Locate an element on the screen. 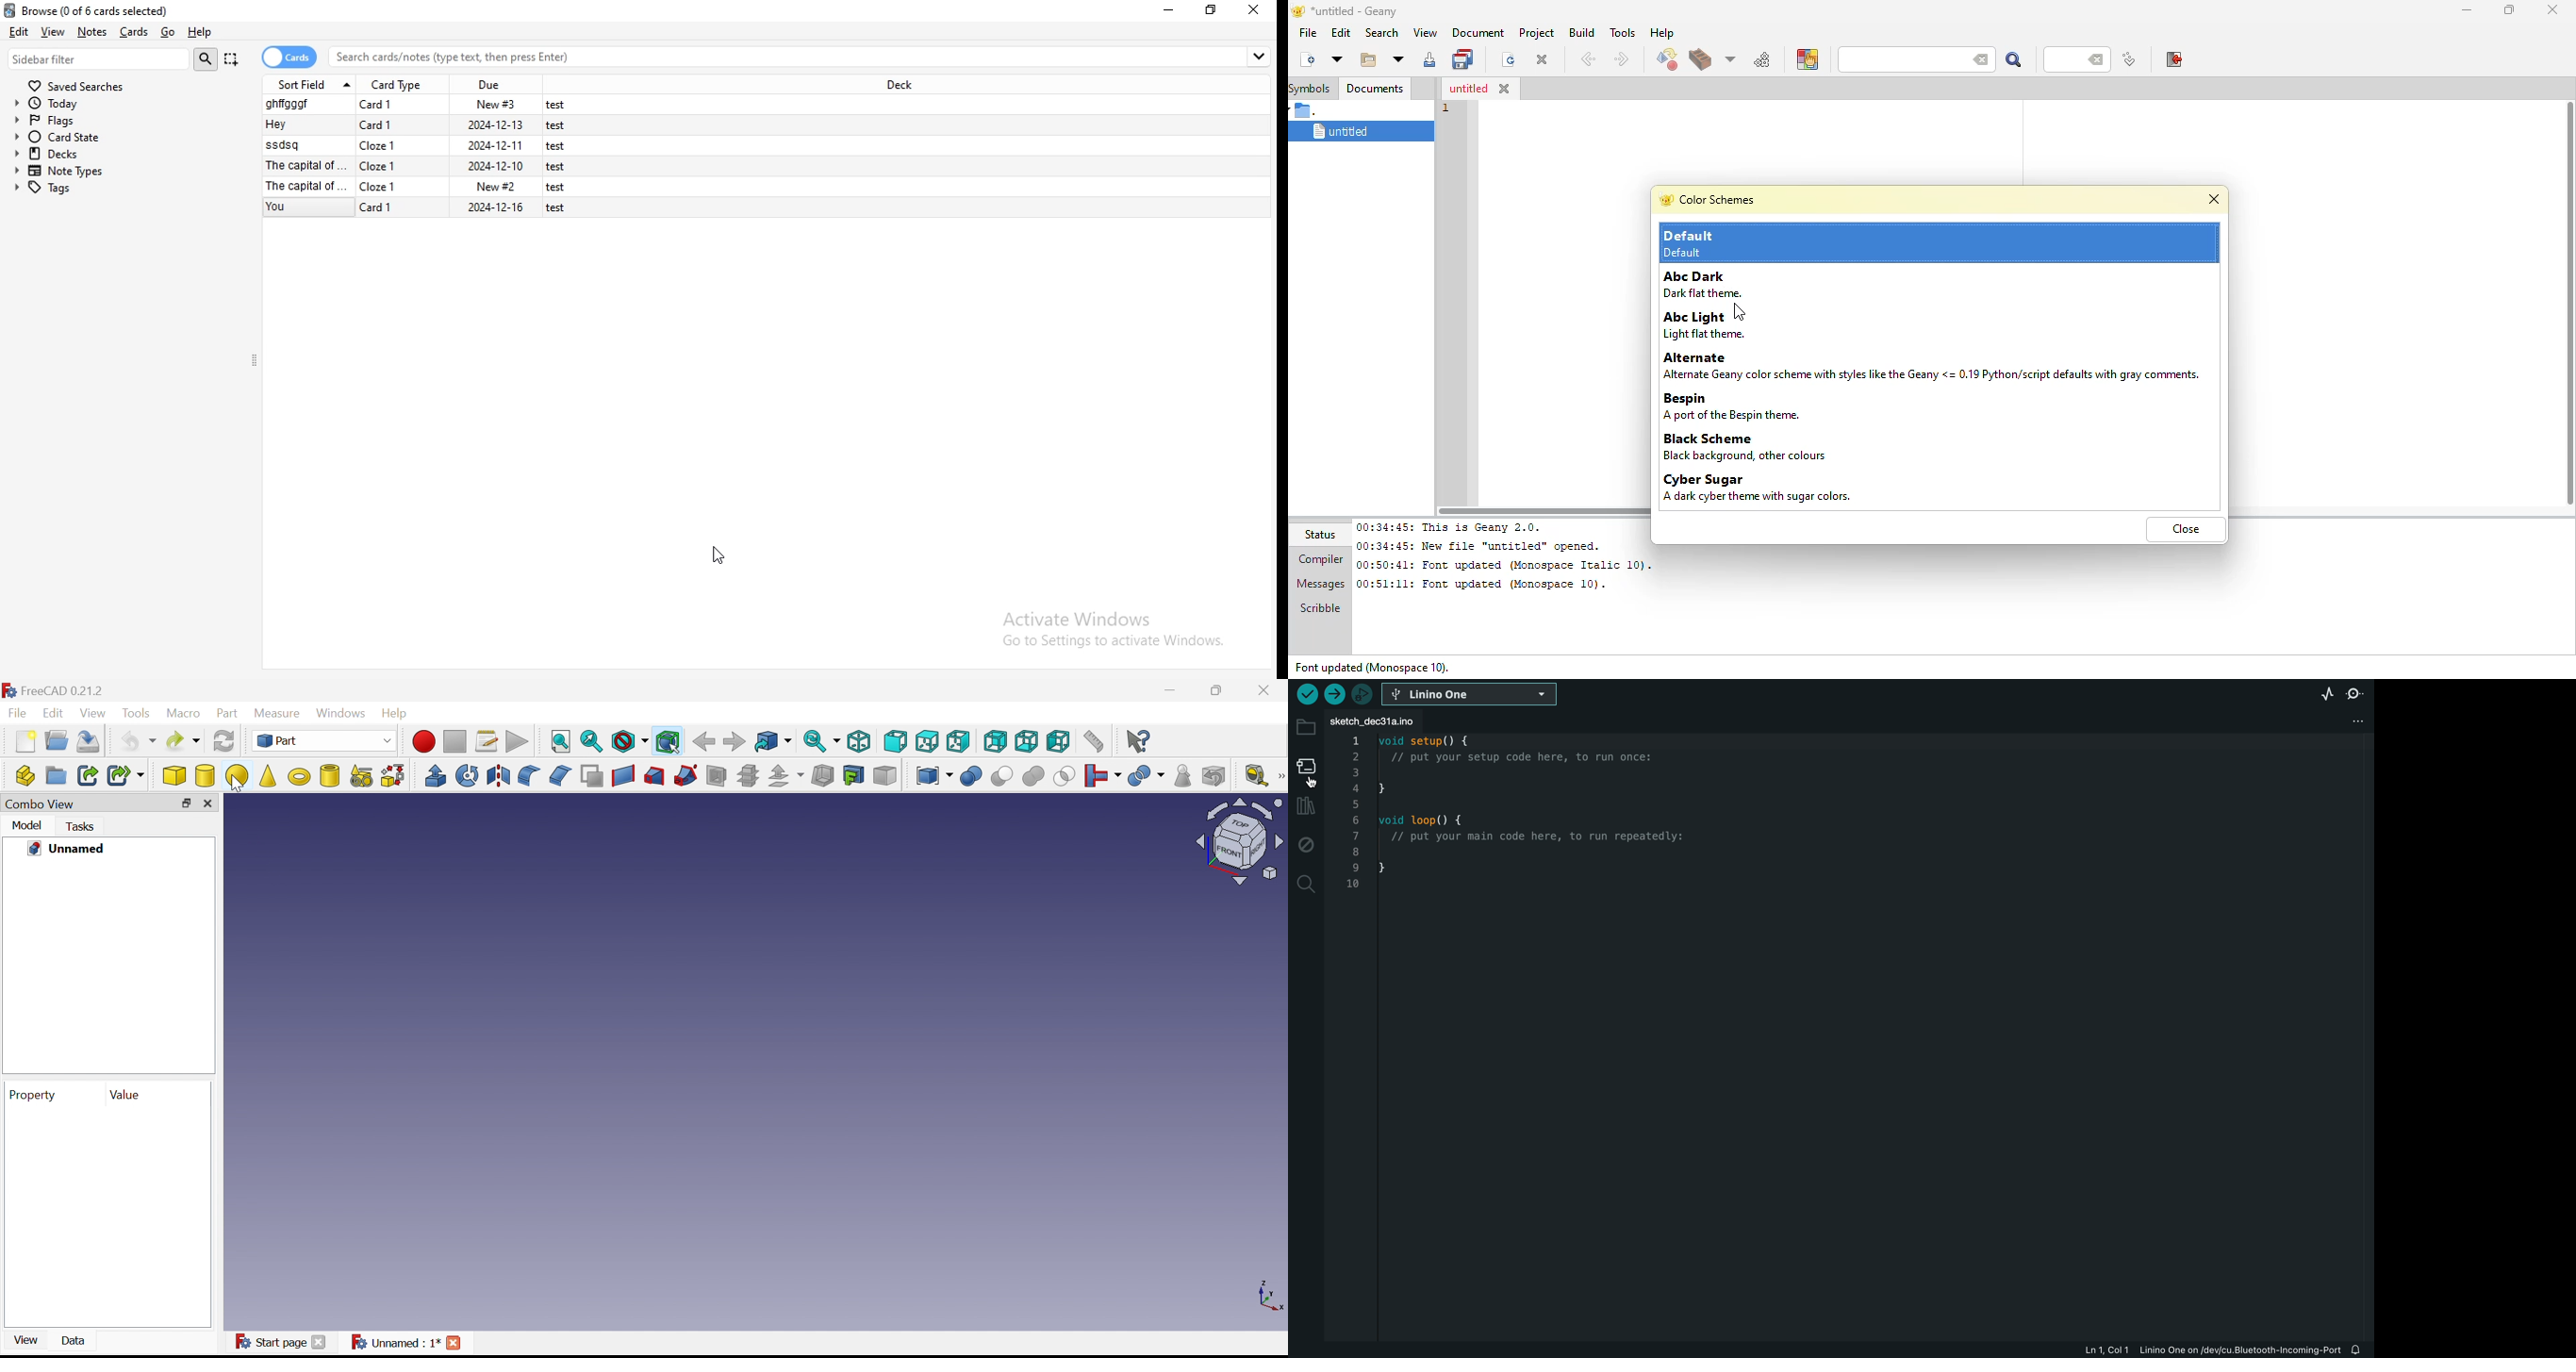  Unnamed  is located at coordinates (411, 1343).